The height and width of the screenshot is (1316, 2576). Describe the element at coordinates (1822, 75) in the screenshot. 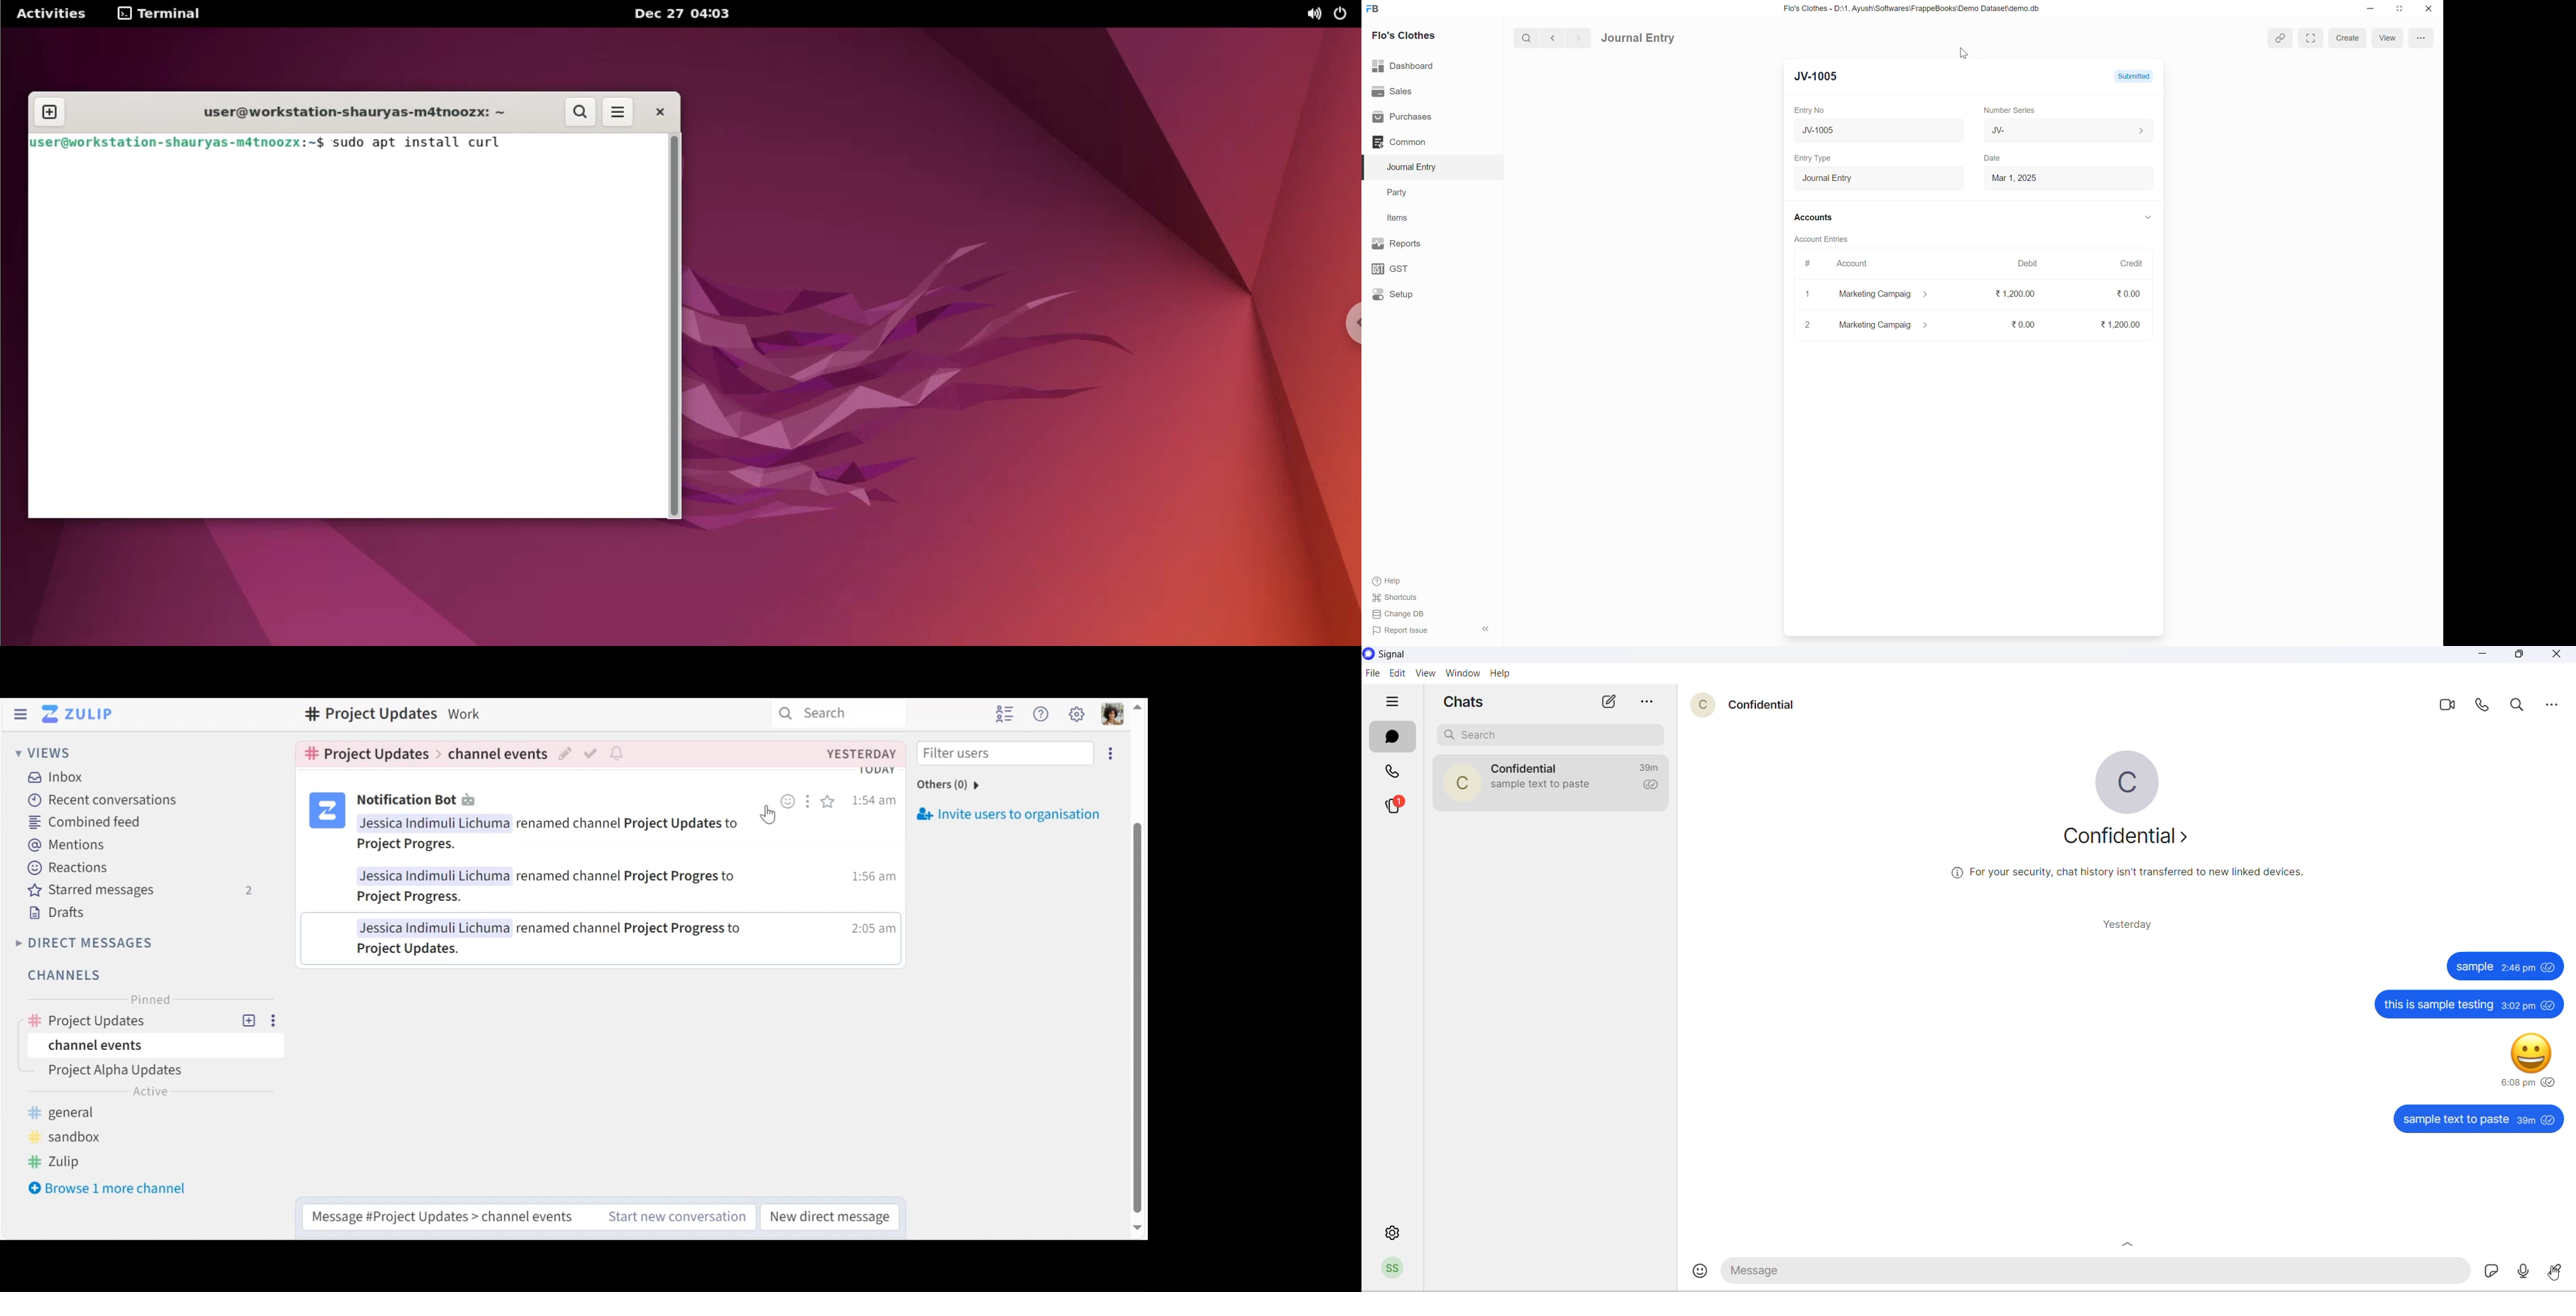

I see `JV-1005` at that location.